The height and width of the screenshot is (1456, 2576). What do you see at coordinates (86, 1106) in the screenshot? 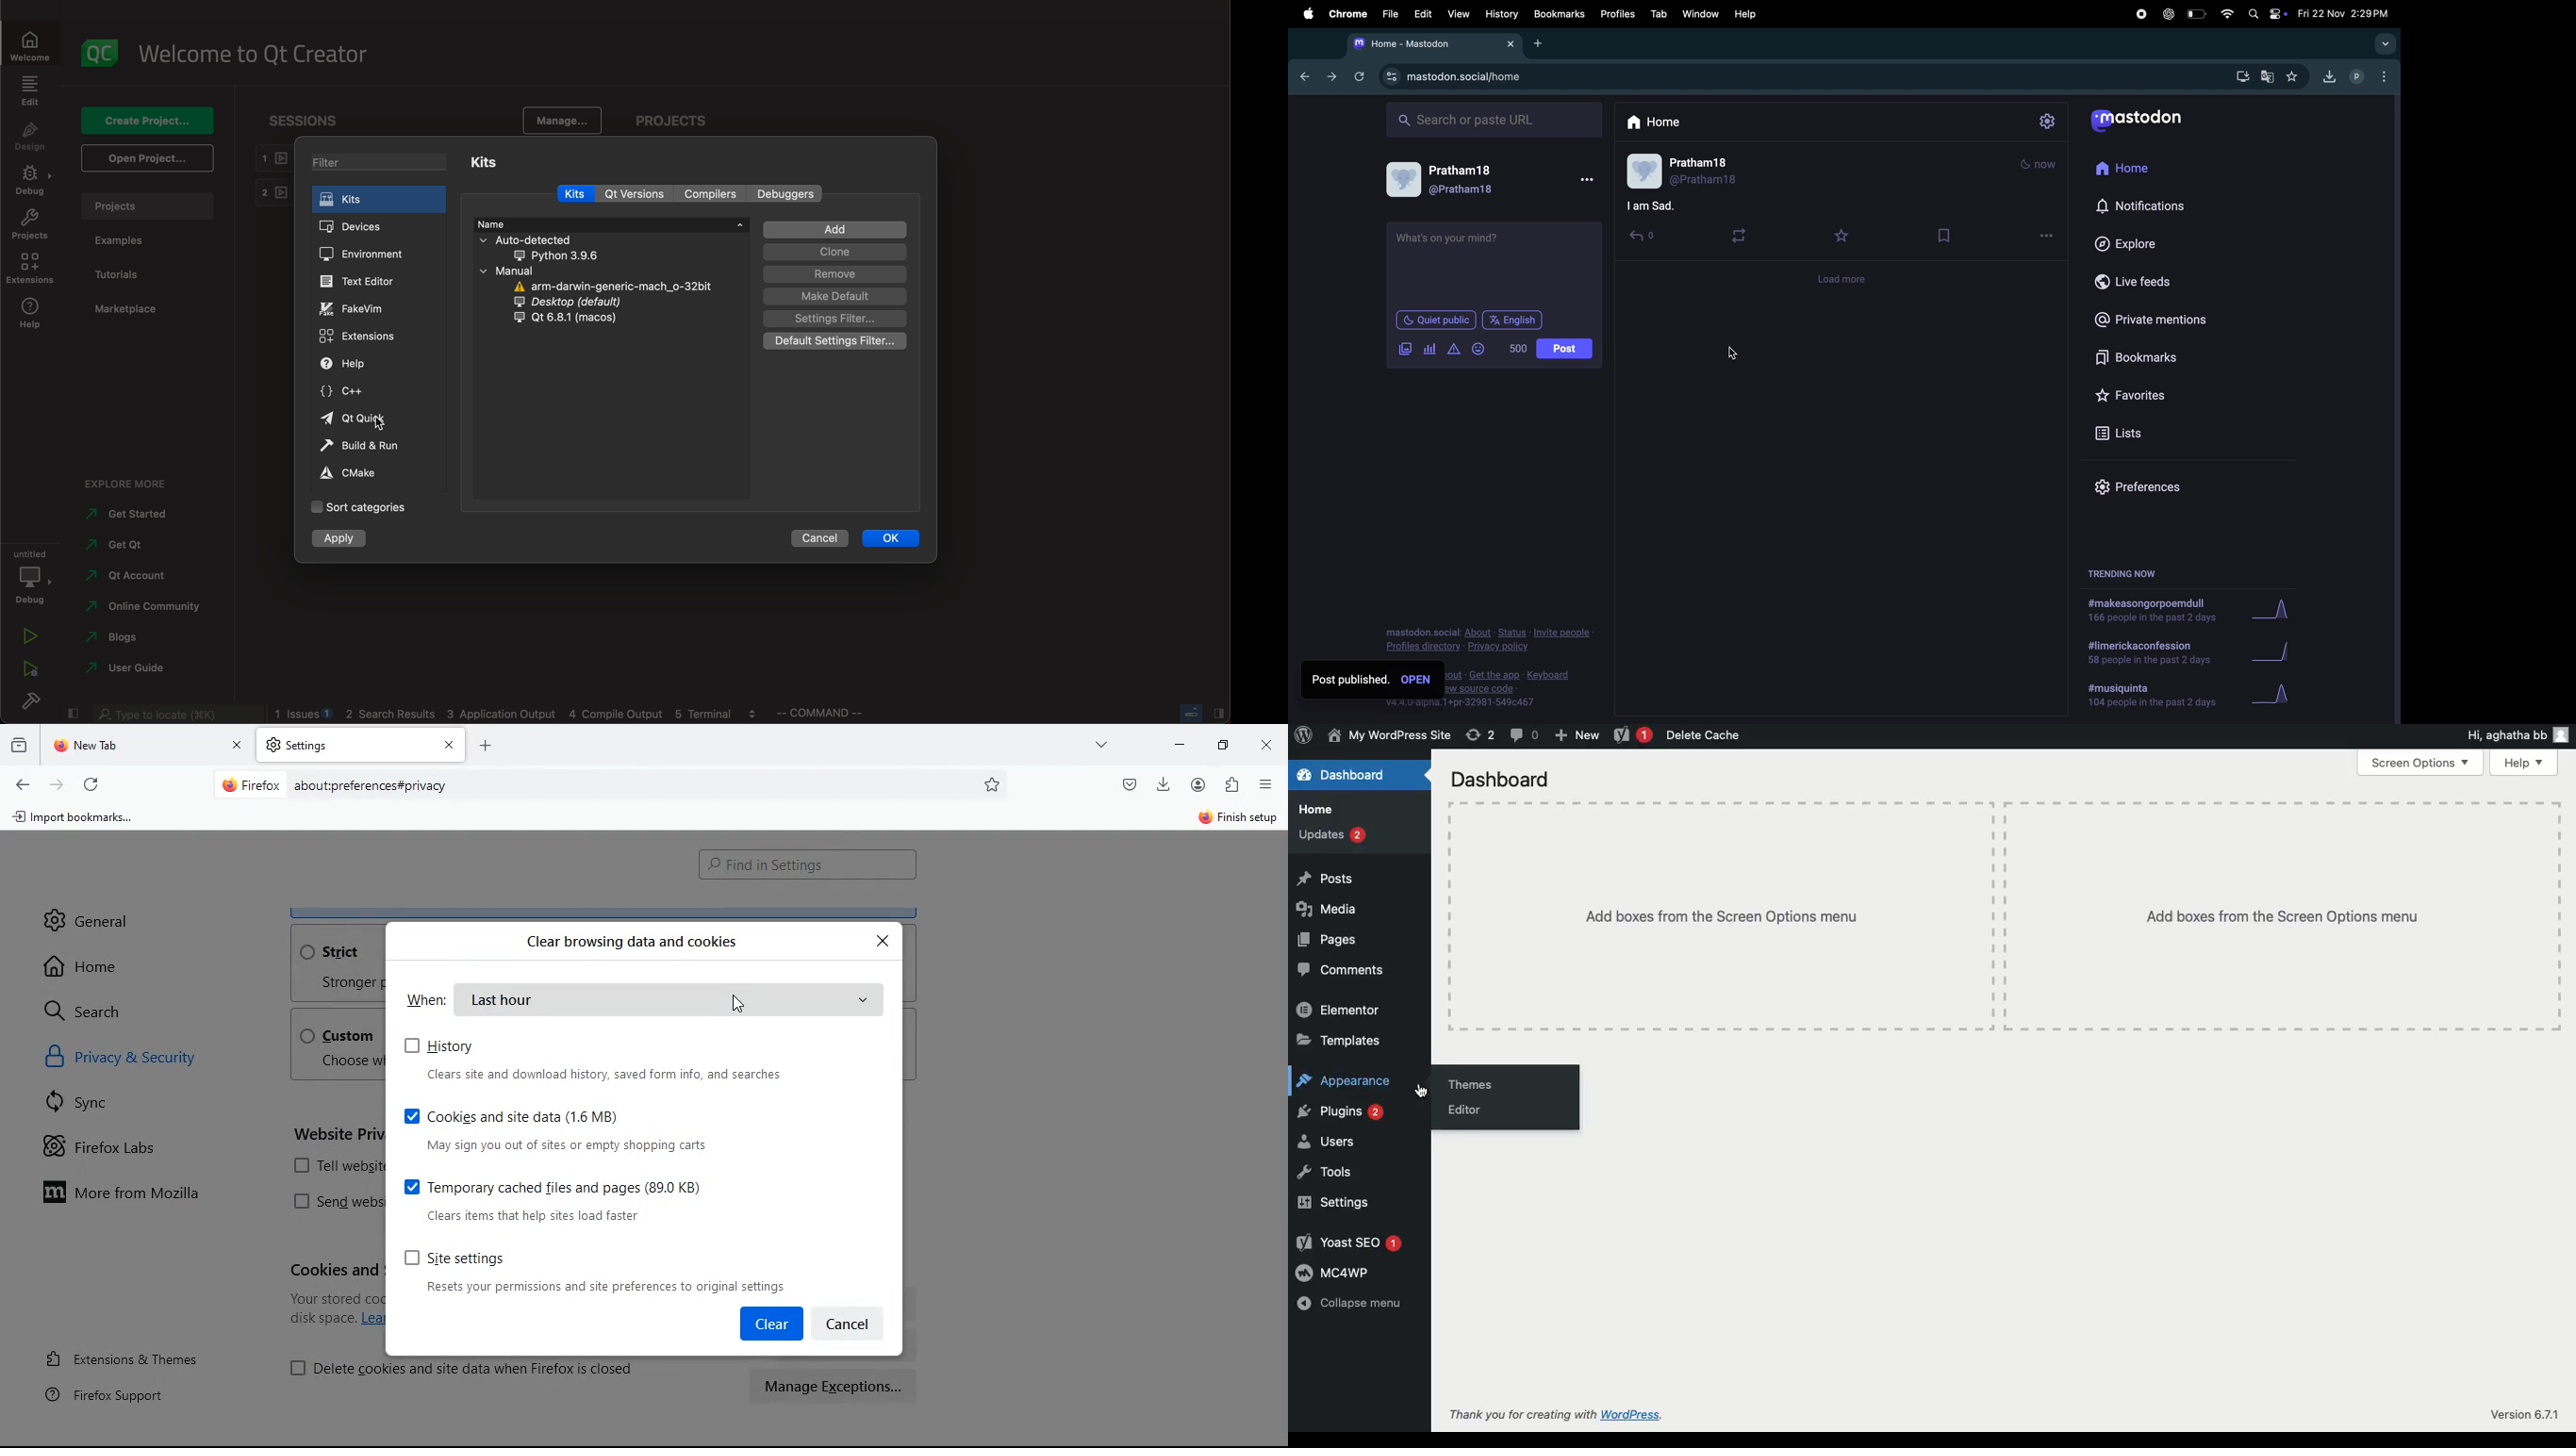
I see `sync` at bounding box center [86, 1106].